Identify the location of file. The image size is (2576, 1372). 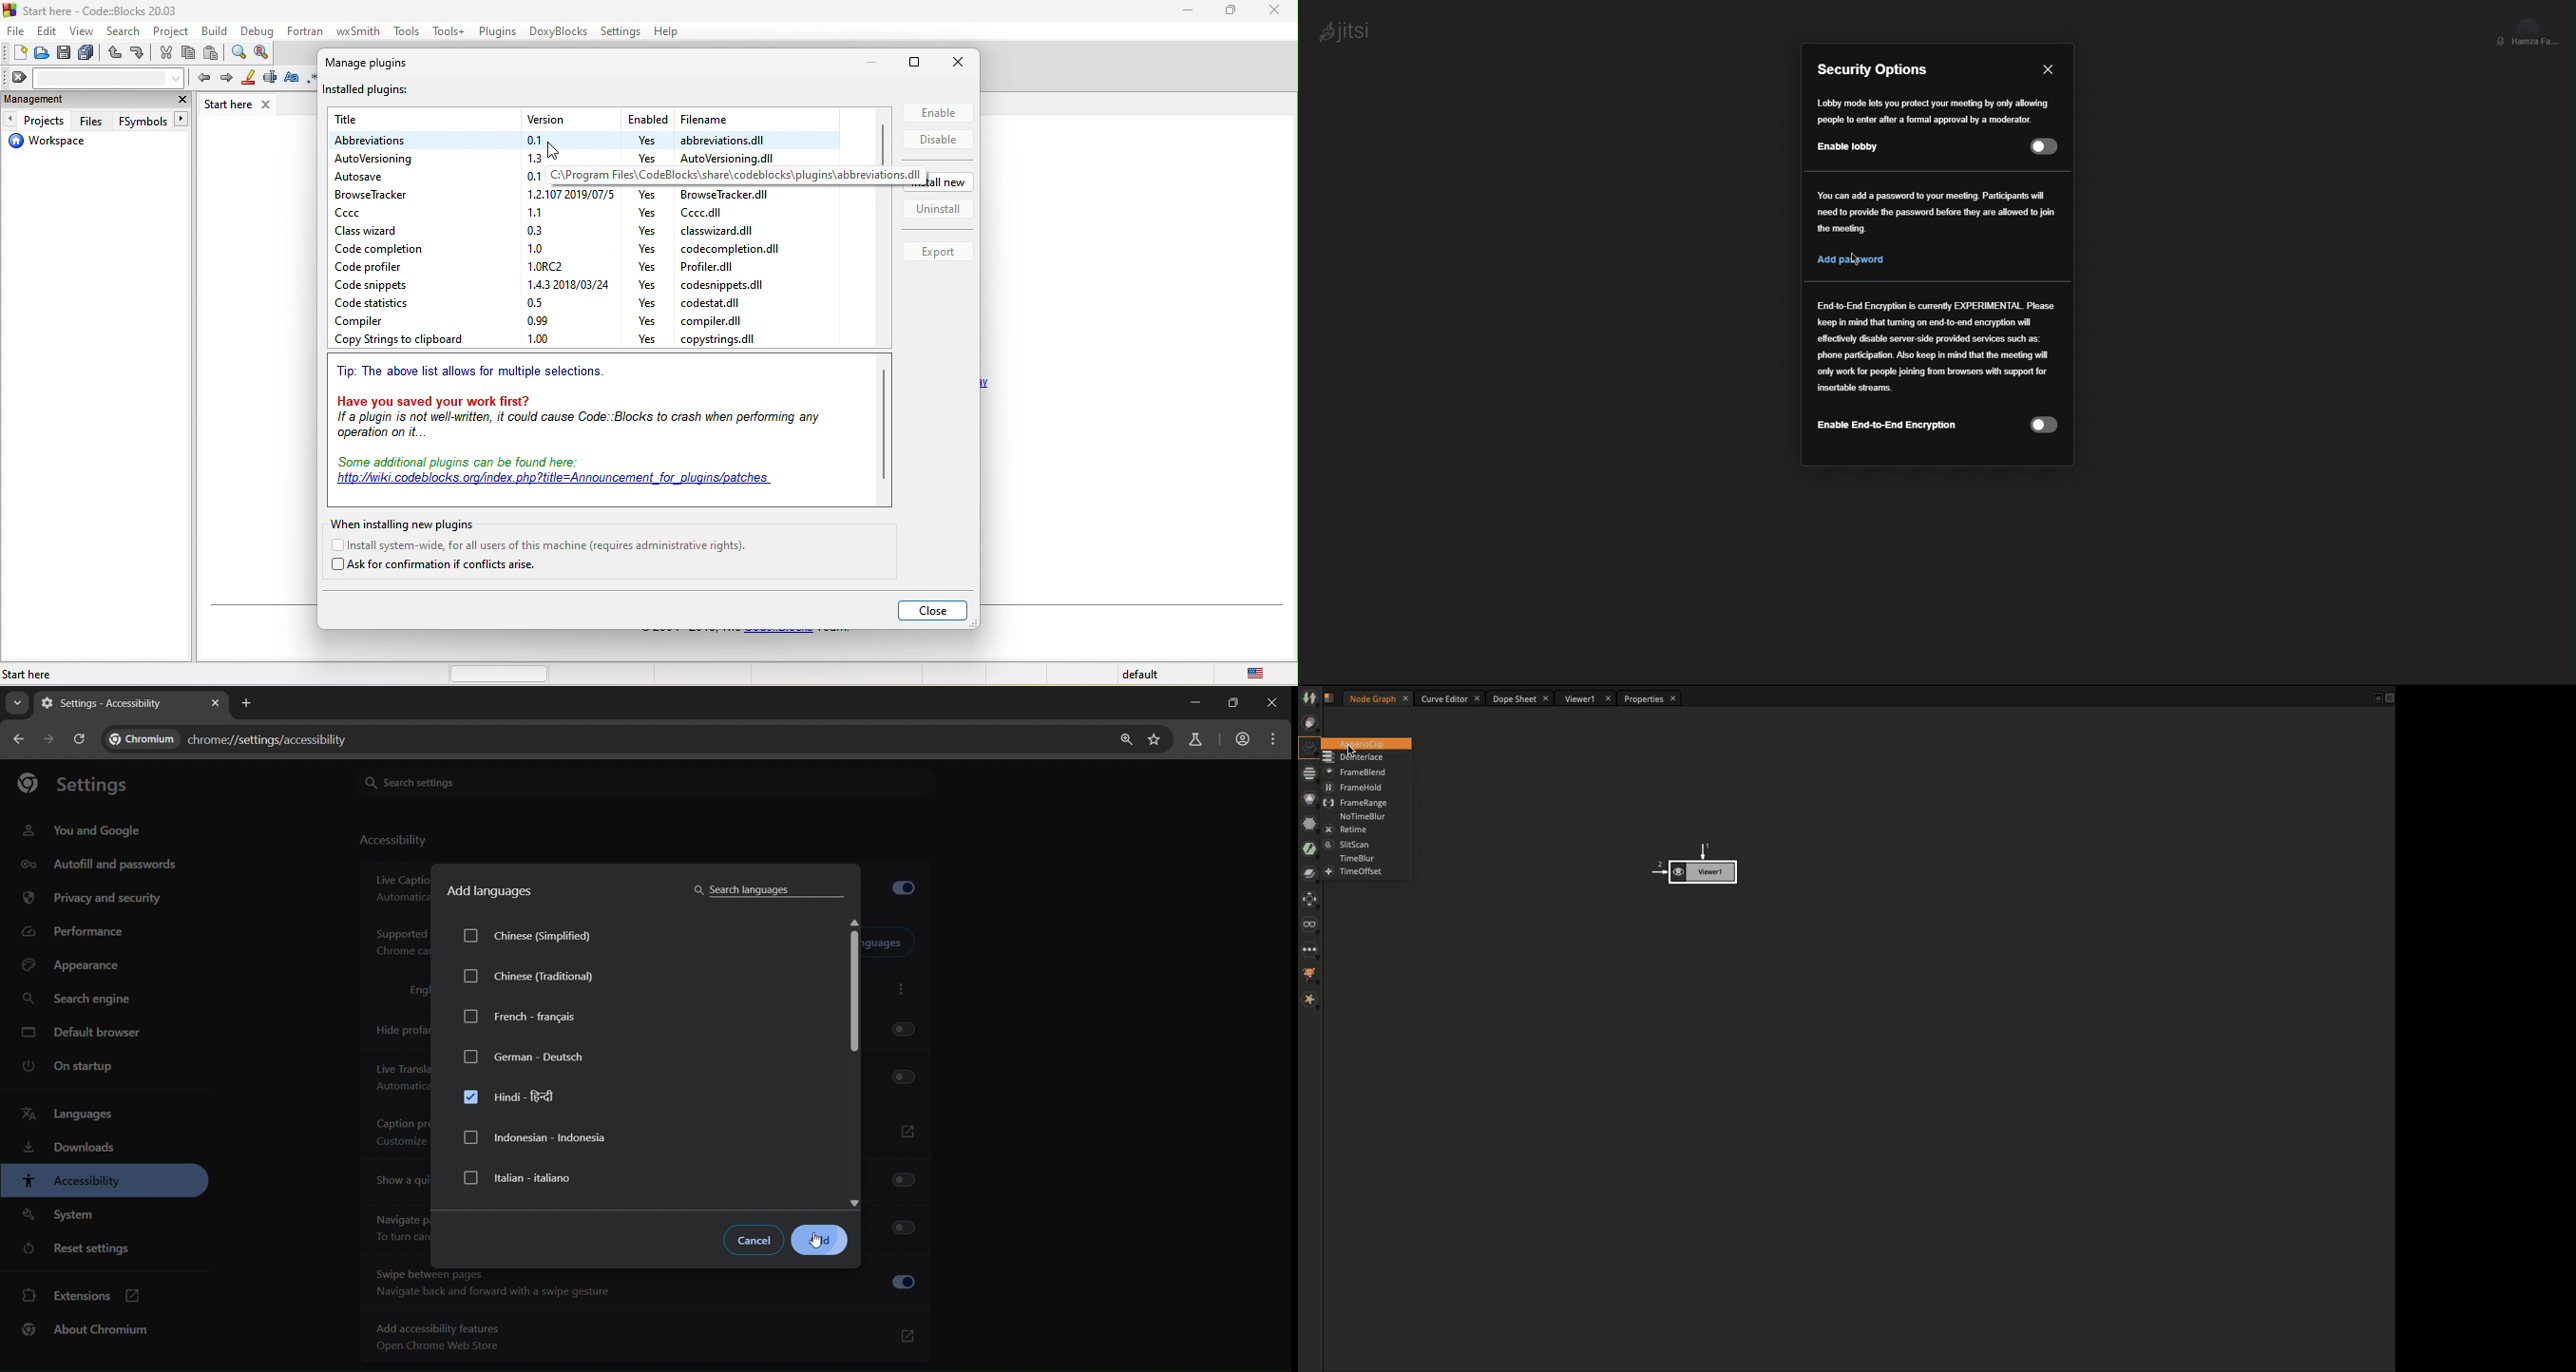
(734, 247).